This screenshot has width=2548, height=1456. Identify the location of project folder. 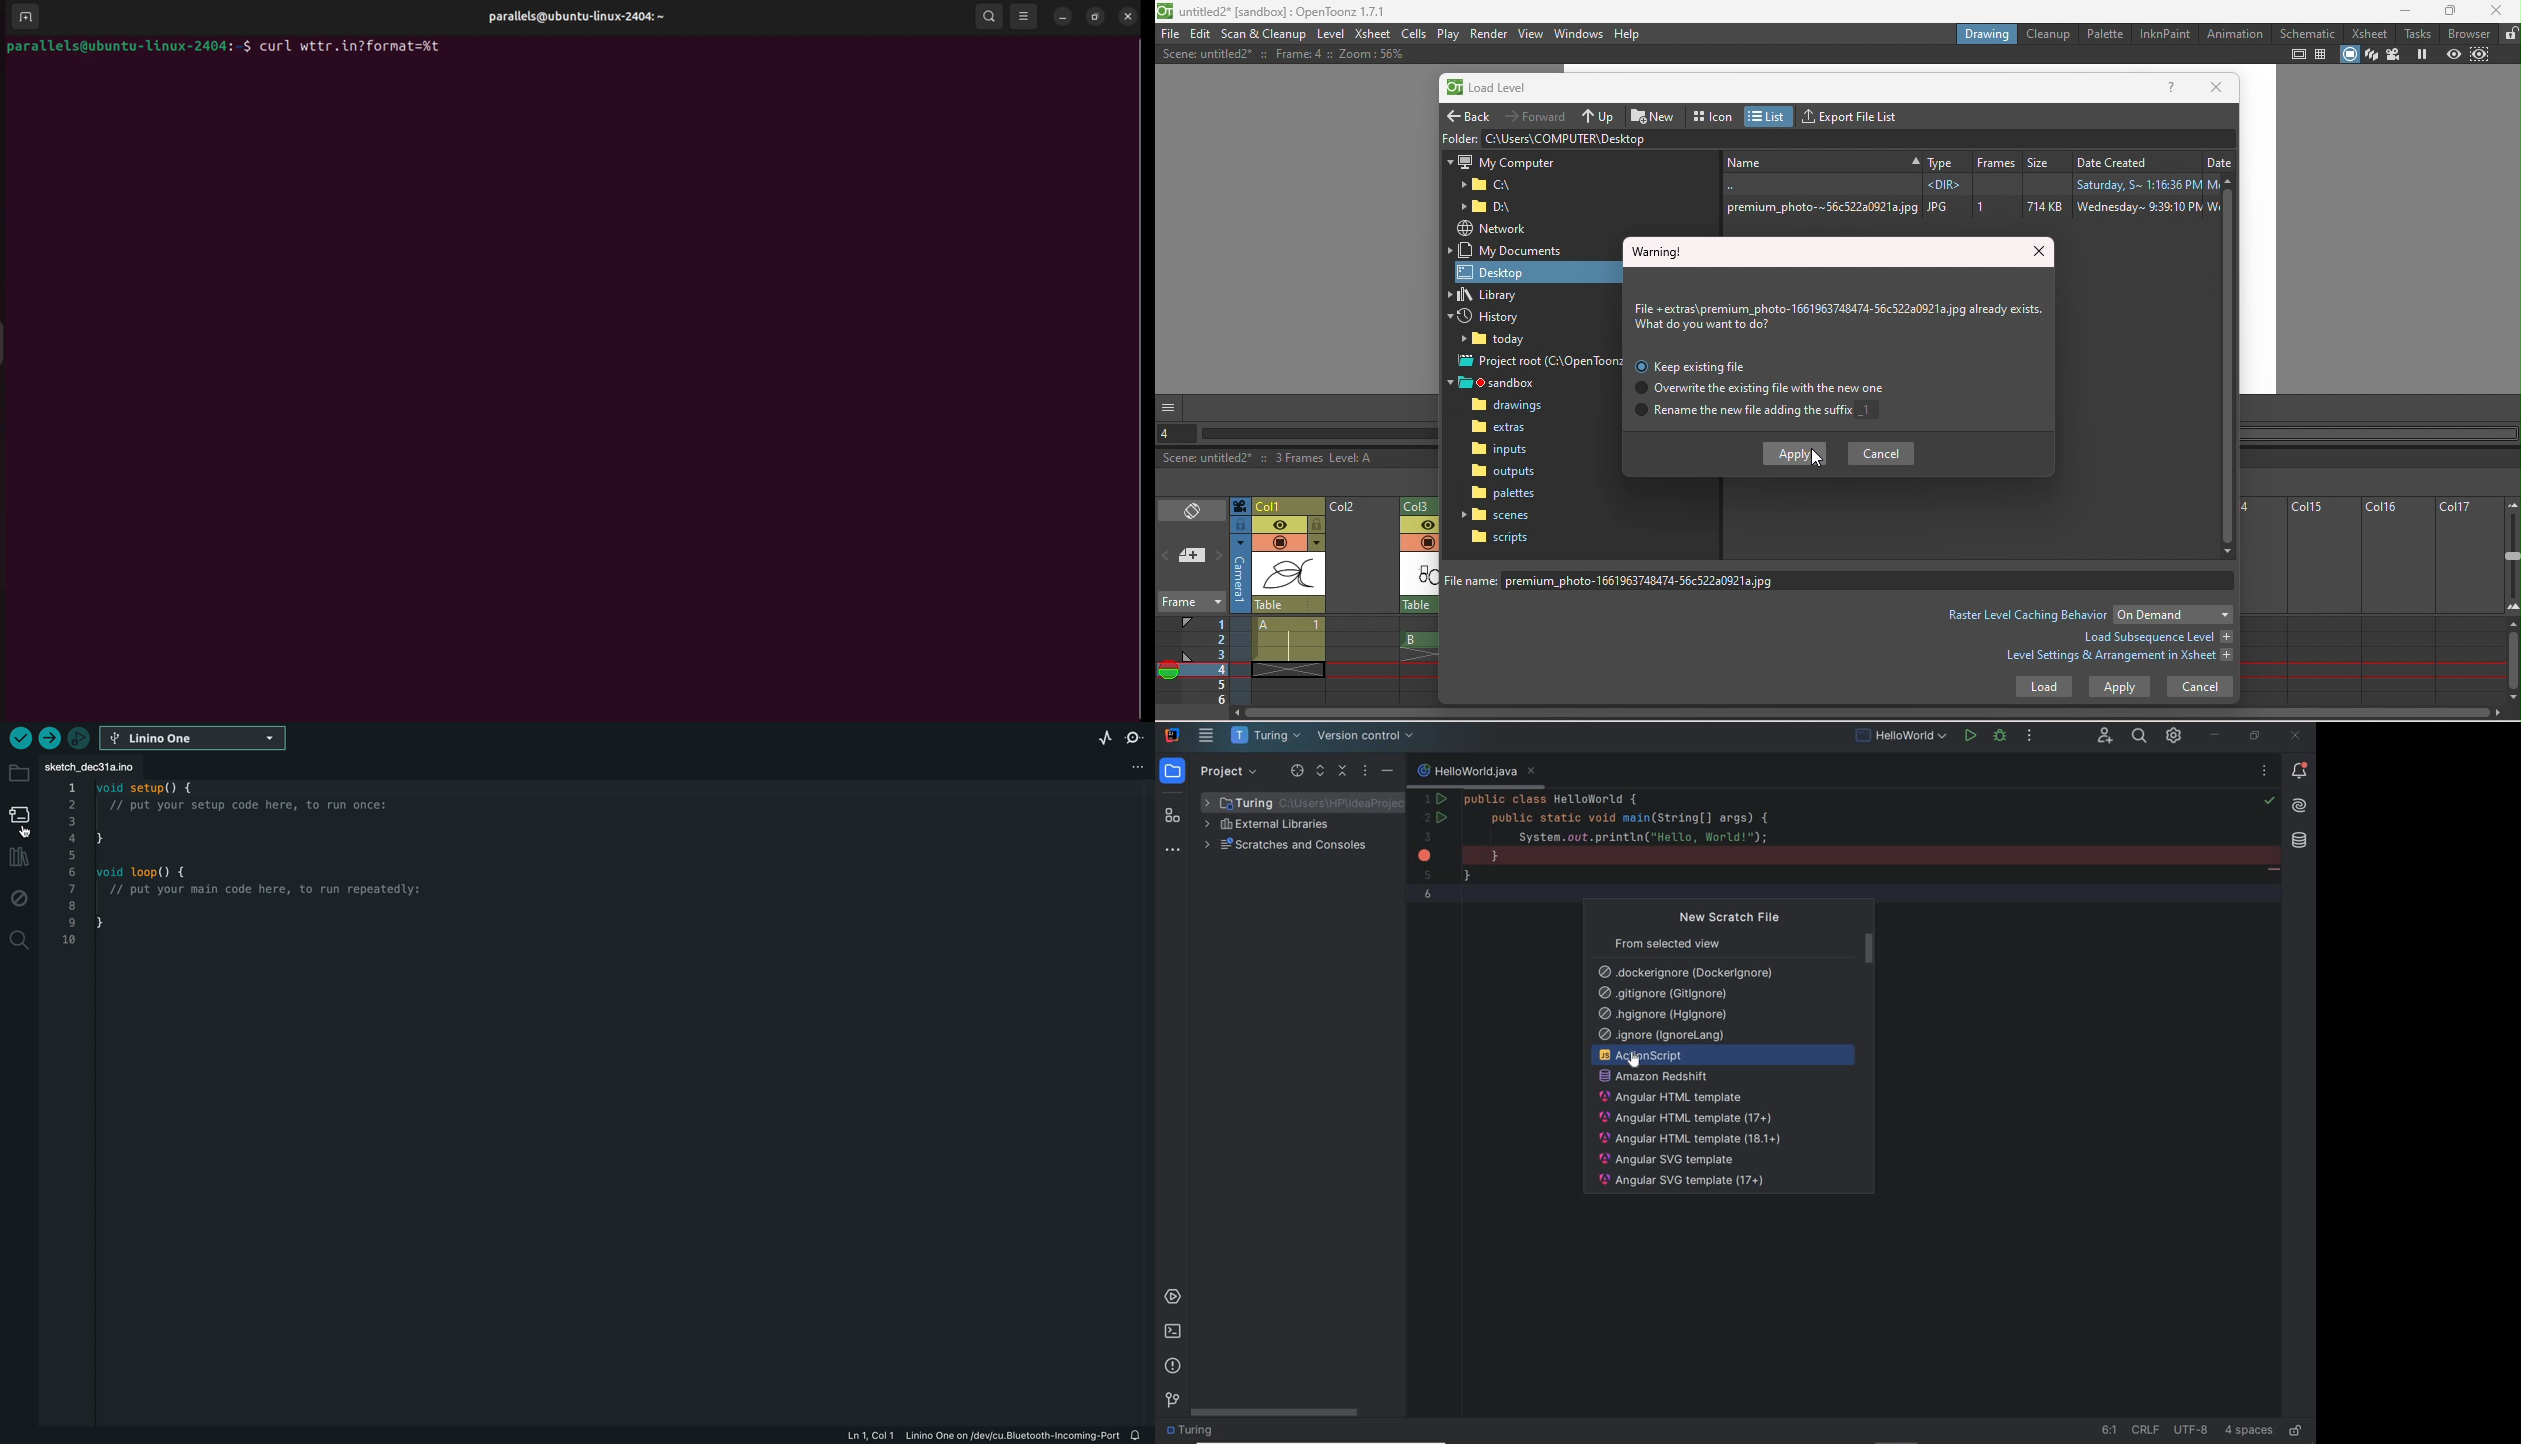
(1304, 802).